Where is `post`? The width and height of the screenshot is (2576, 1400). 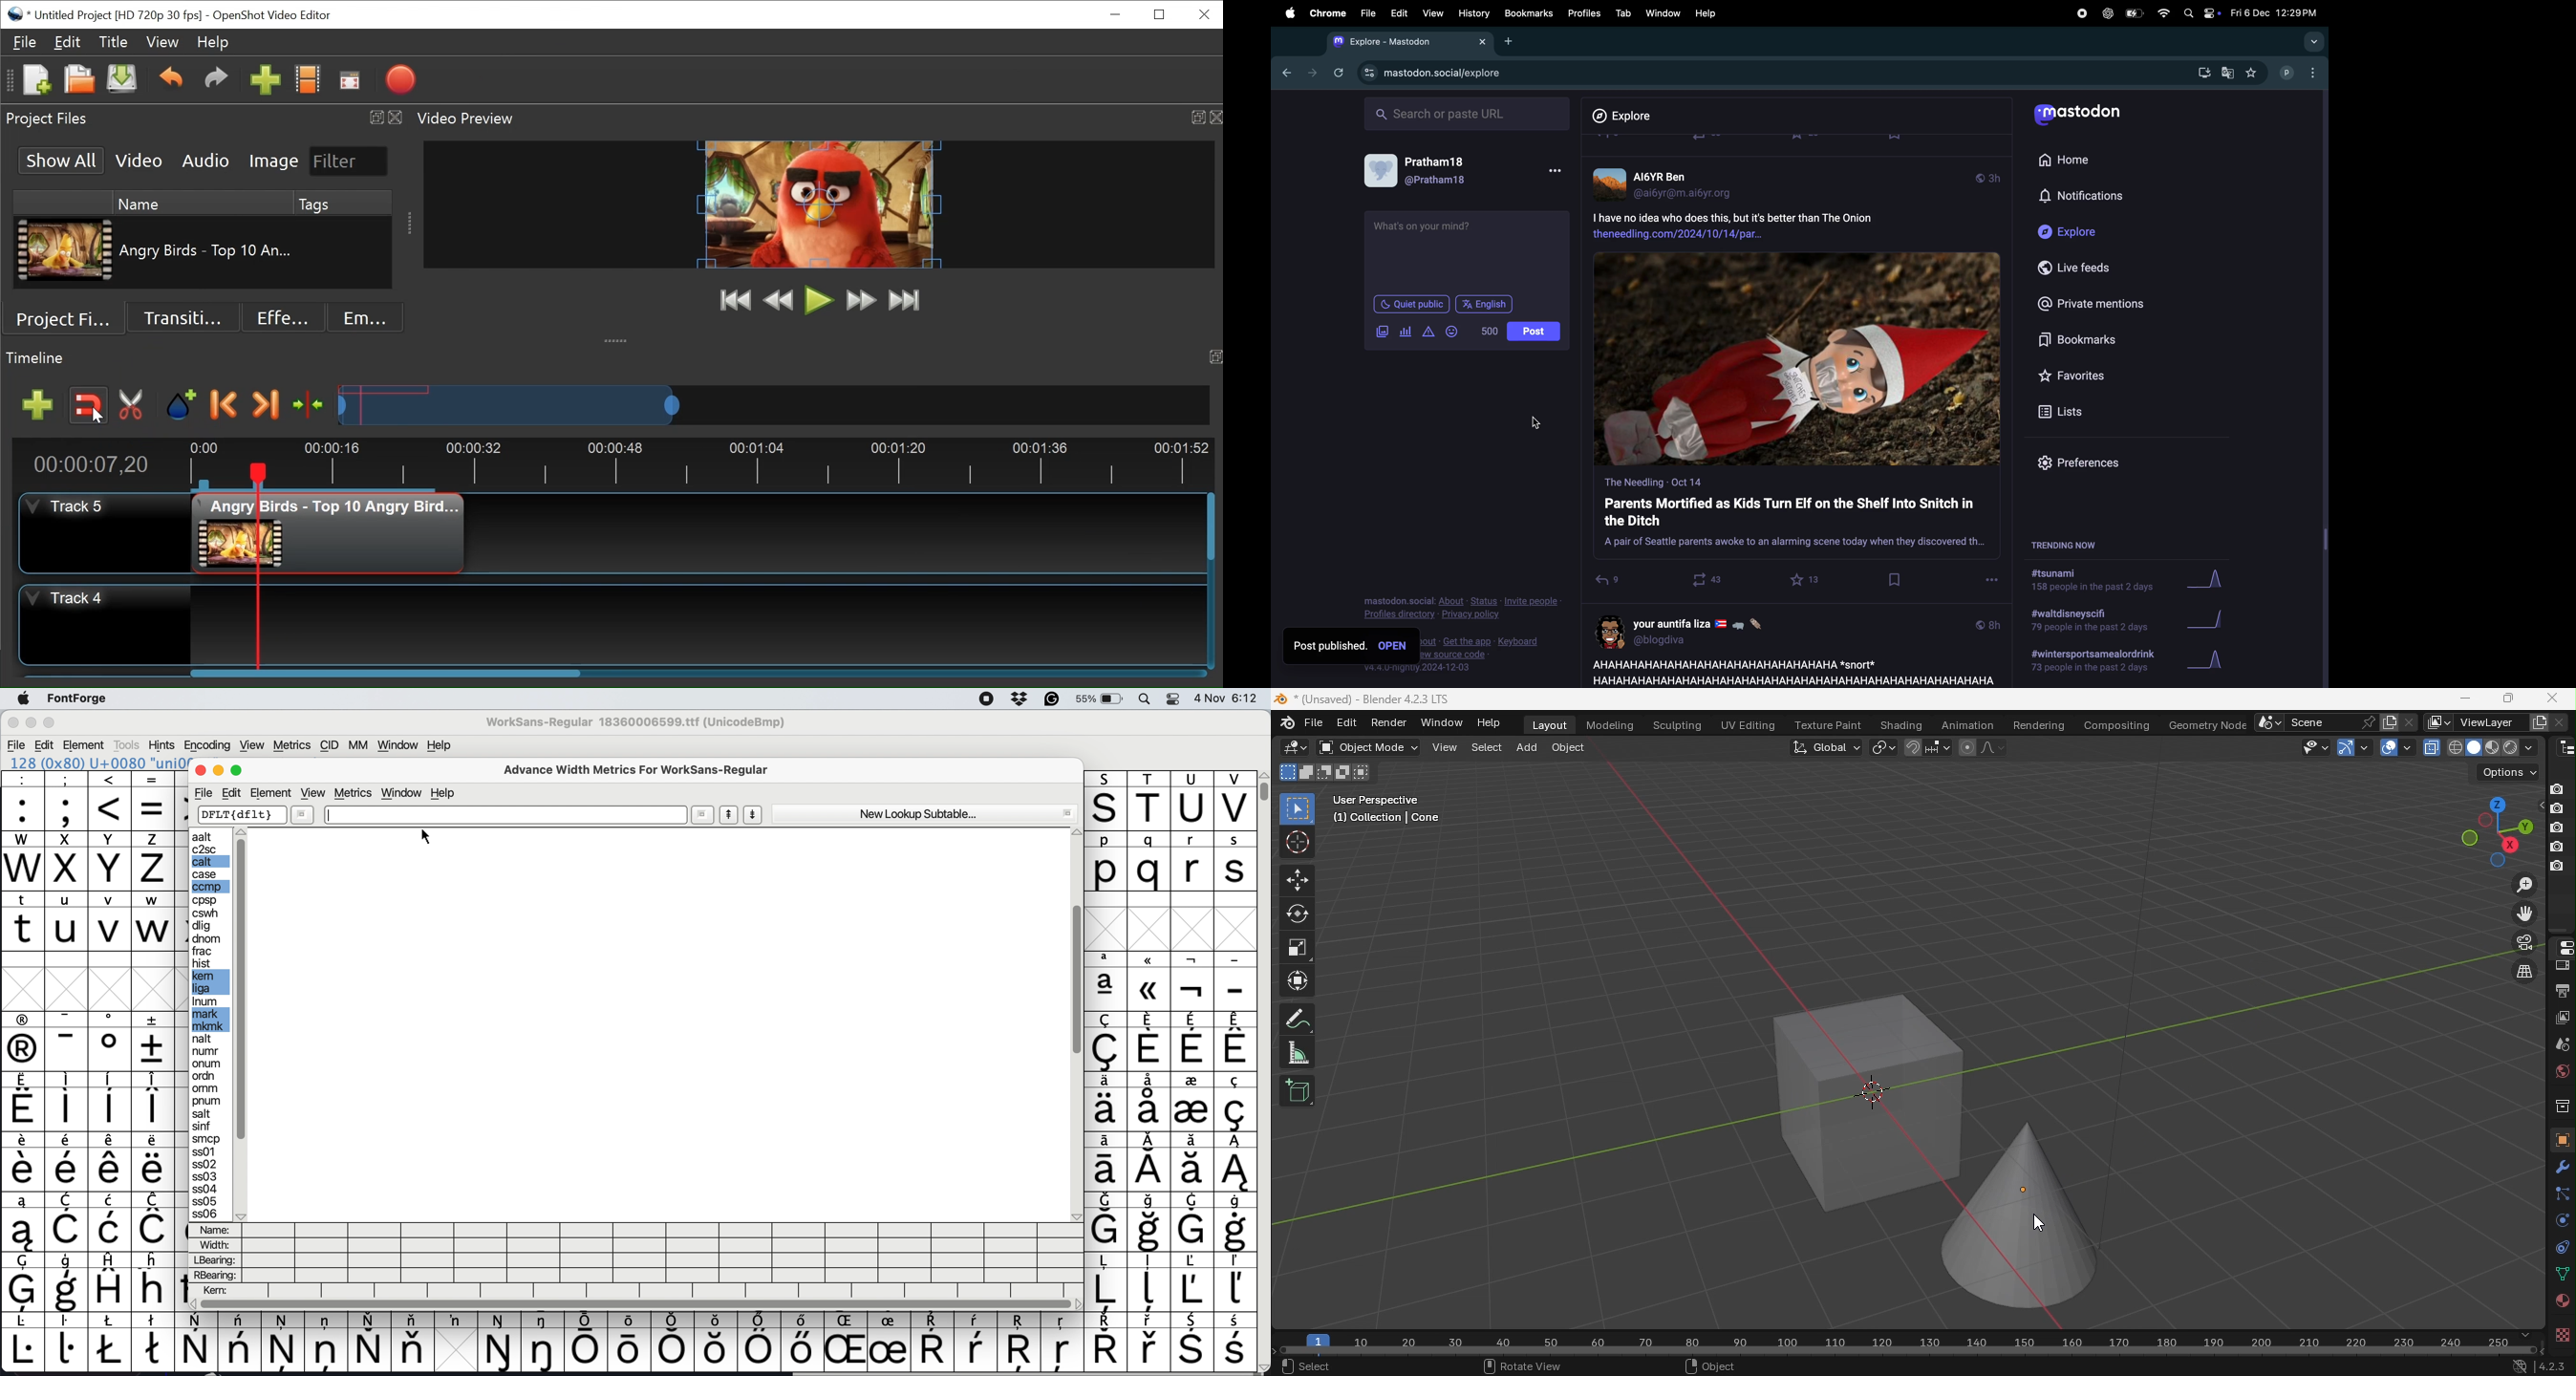
post is located at coordinates (1790, 671).